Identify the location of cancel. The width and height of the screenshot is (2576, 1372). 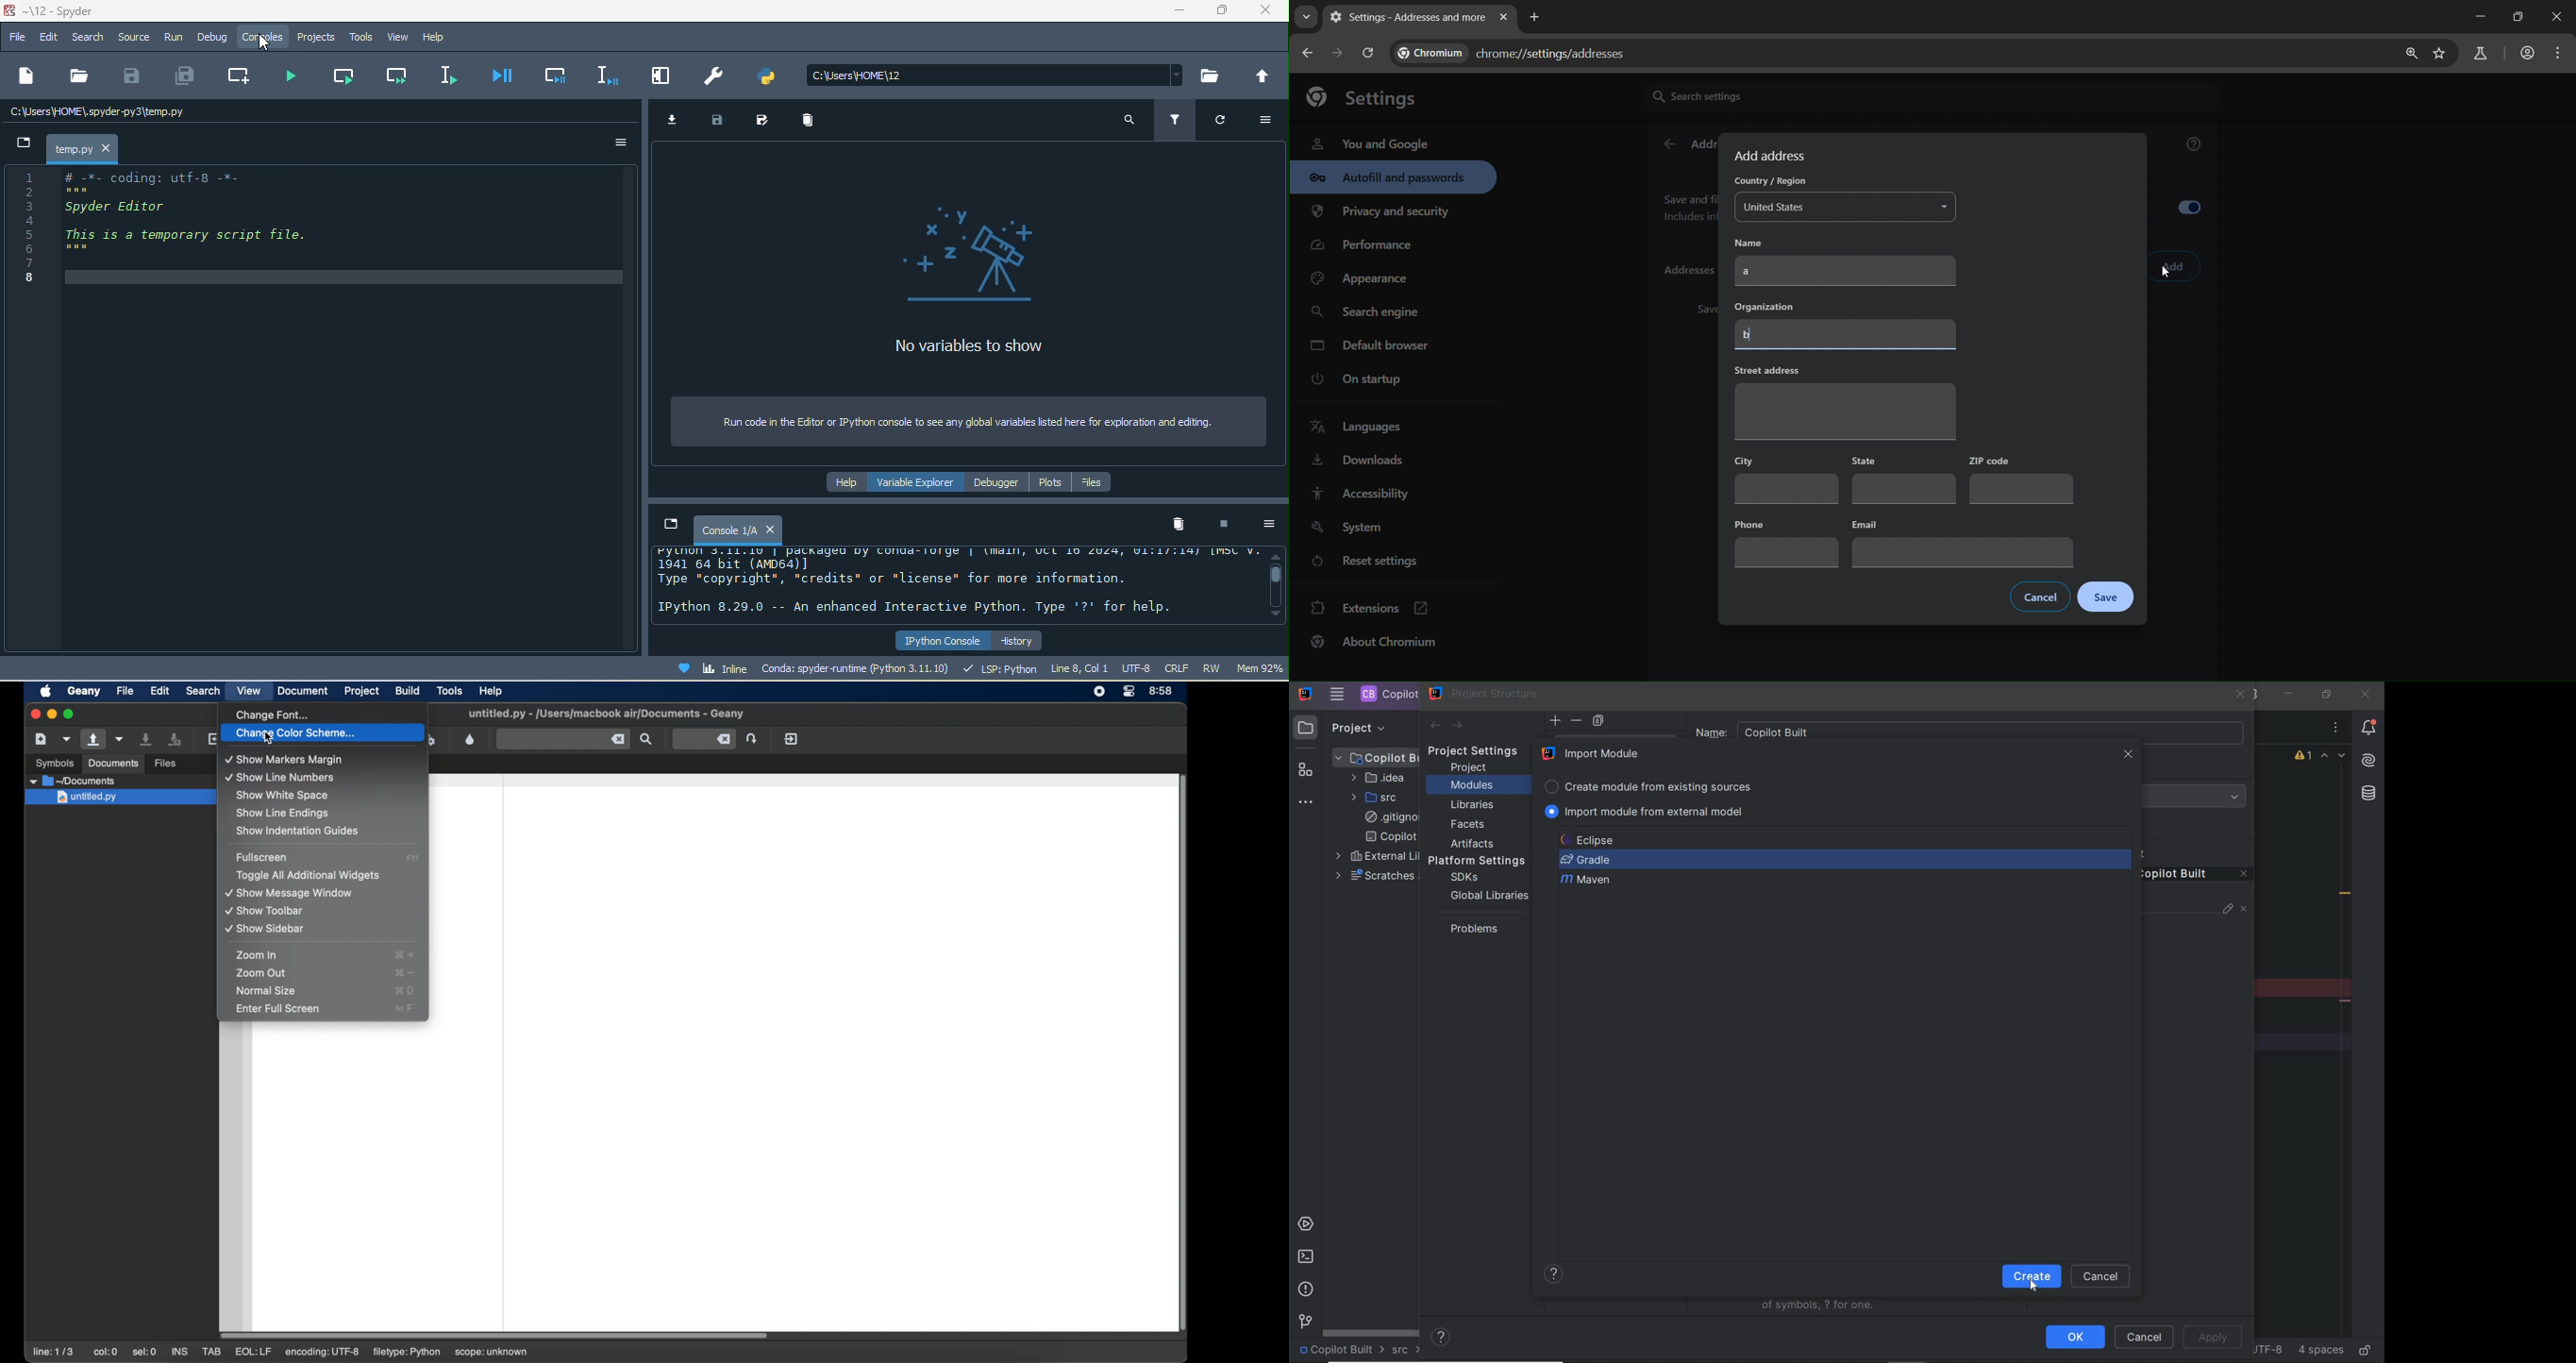
(2040, 597).